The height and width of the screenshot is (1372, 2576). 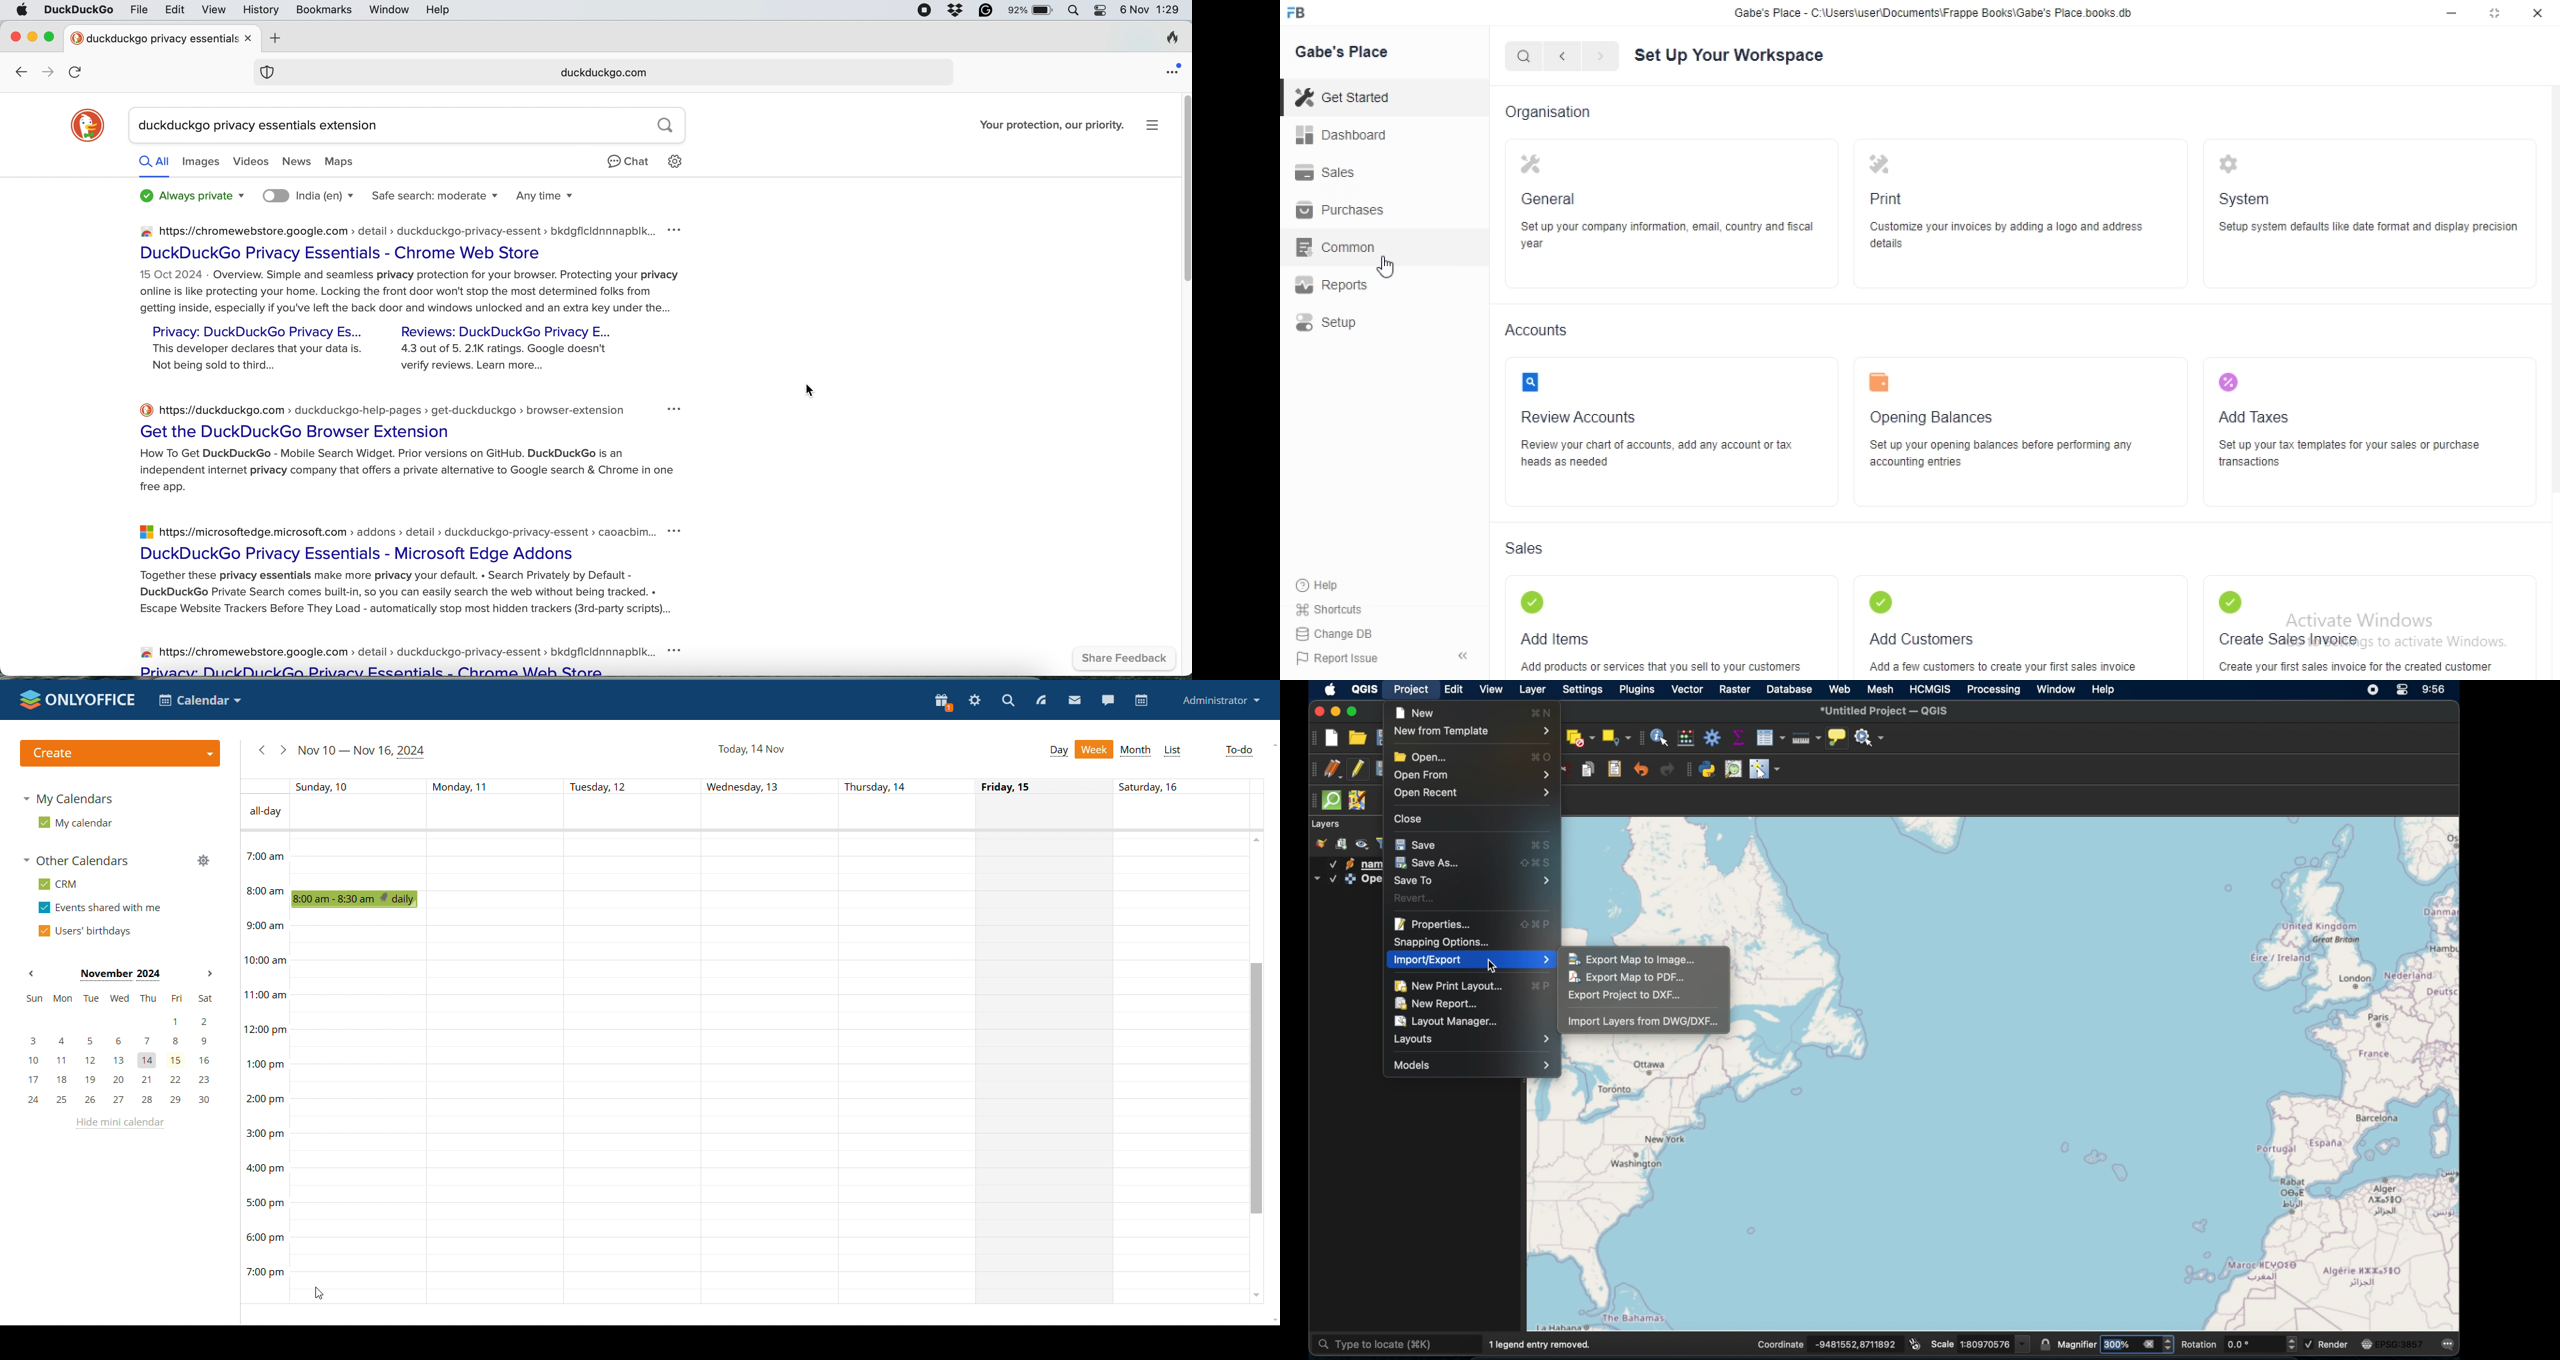 What do you see at coordinates (1536, 925) in the screenshot?
I see `properties shortcut` at bounding box center [1536, 925].